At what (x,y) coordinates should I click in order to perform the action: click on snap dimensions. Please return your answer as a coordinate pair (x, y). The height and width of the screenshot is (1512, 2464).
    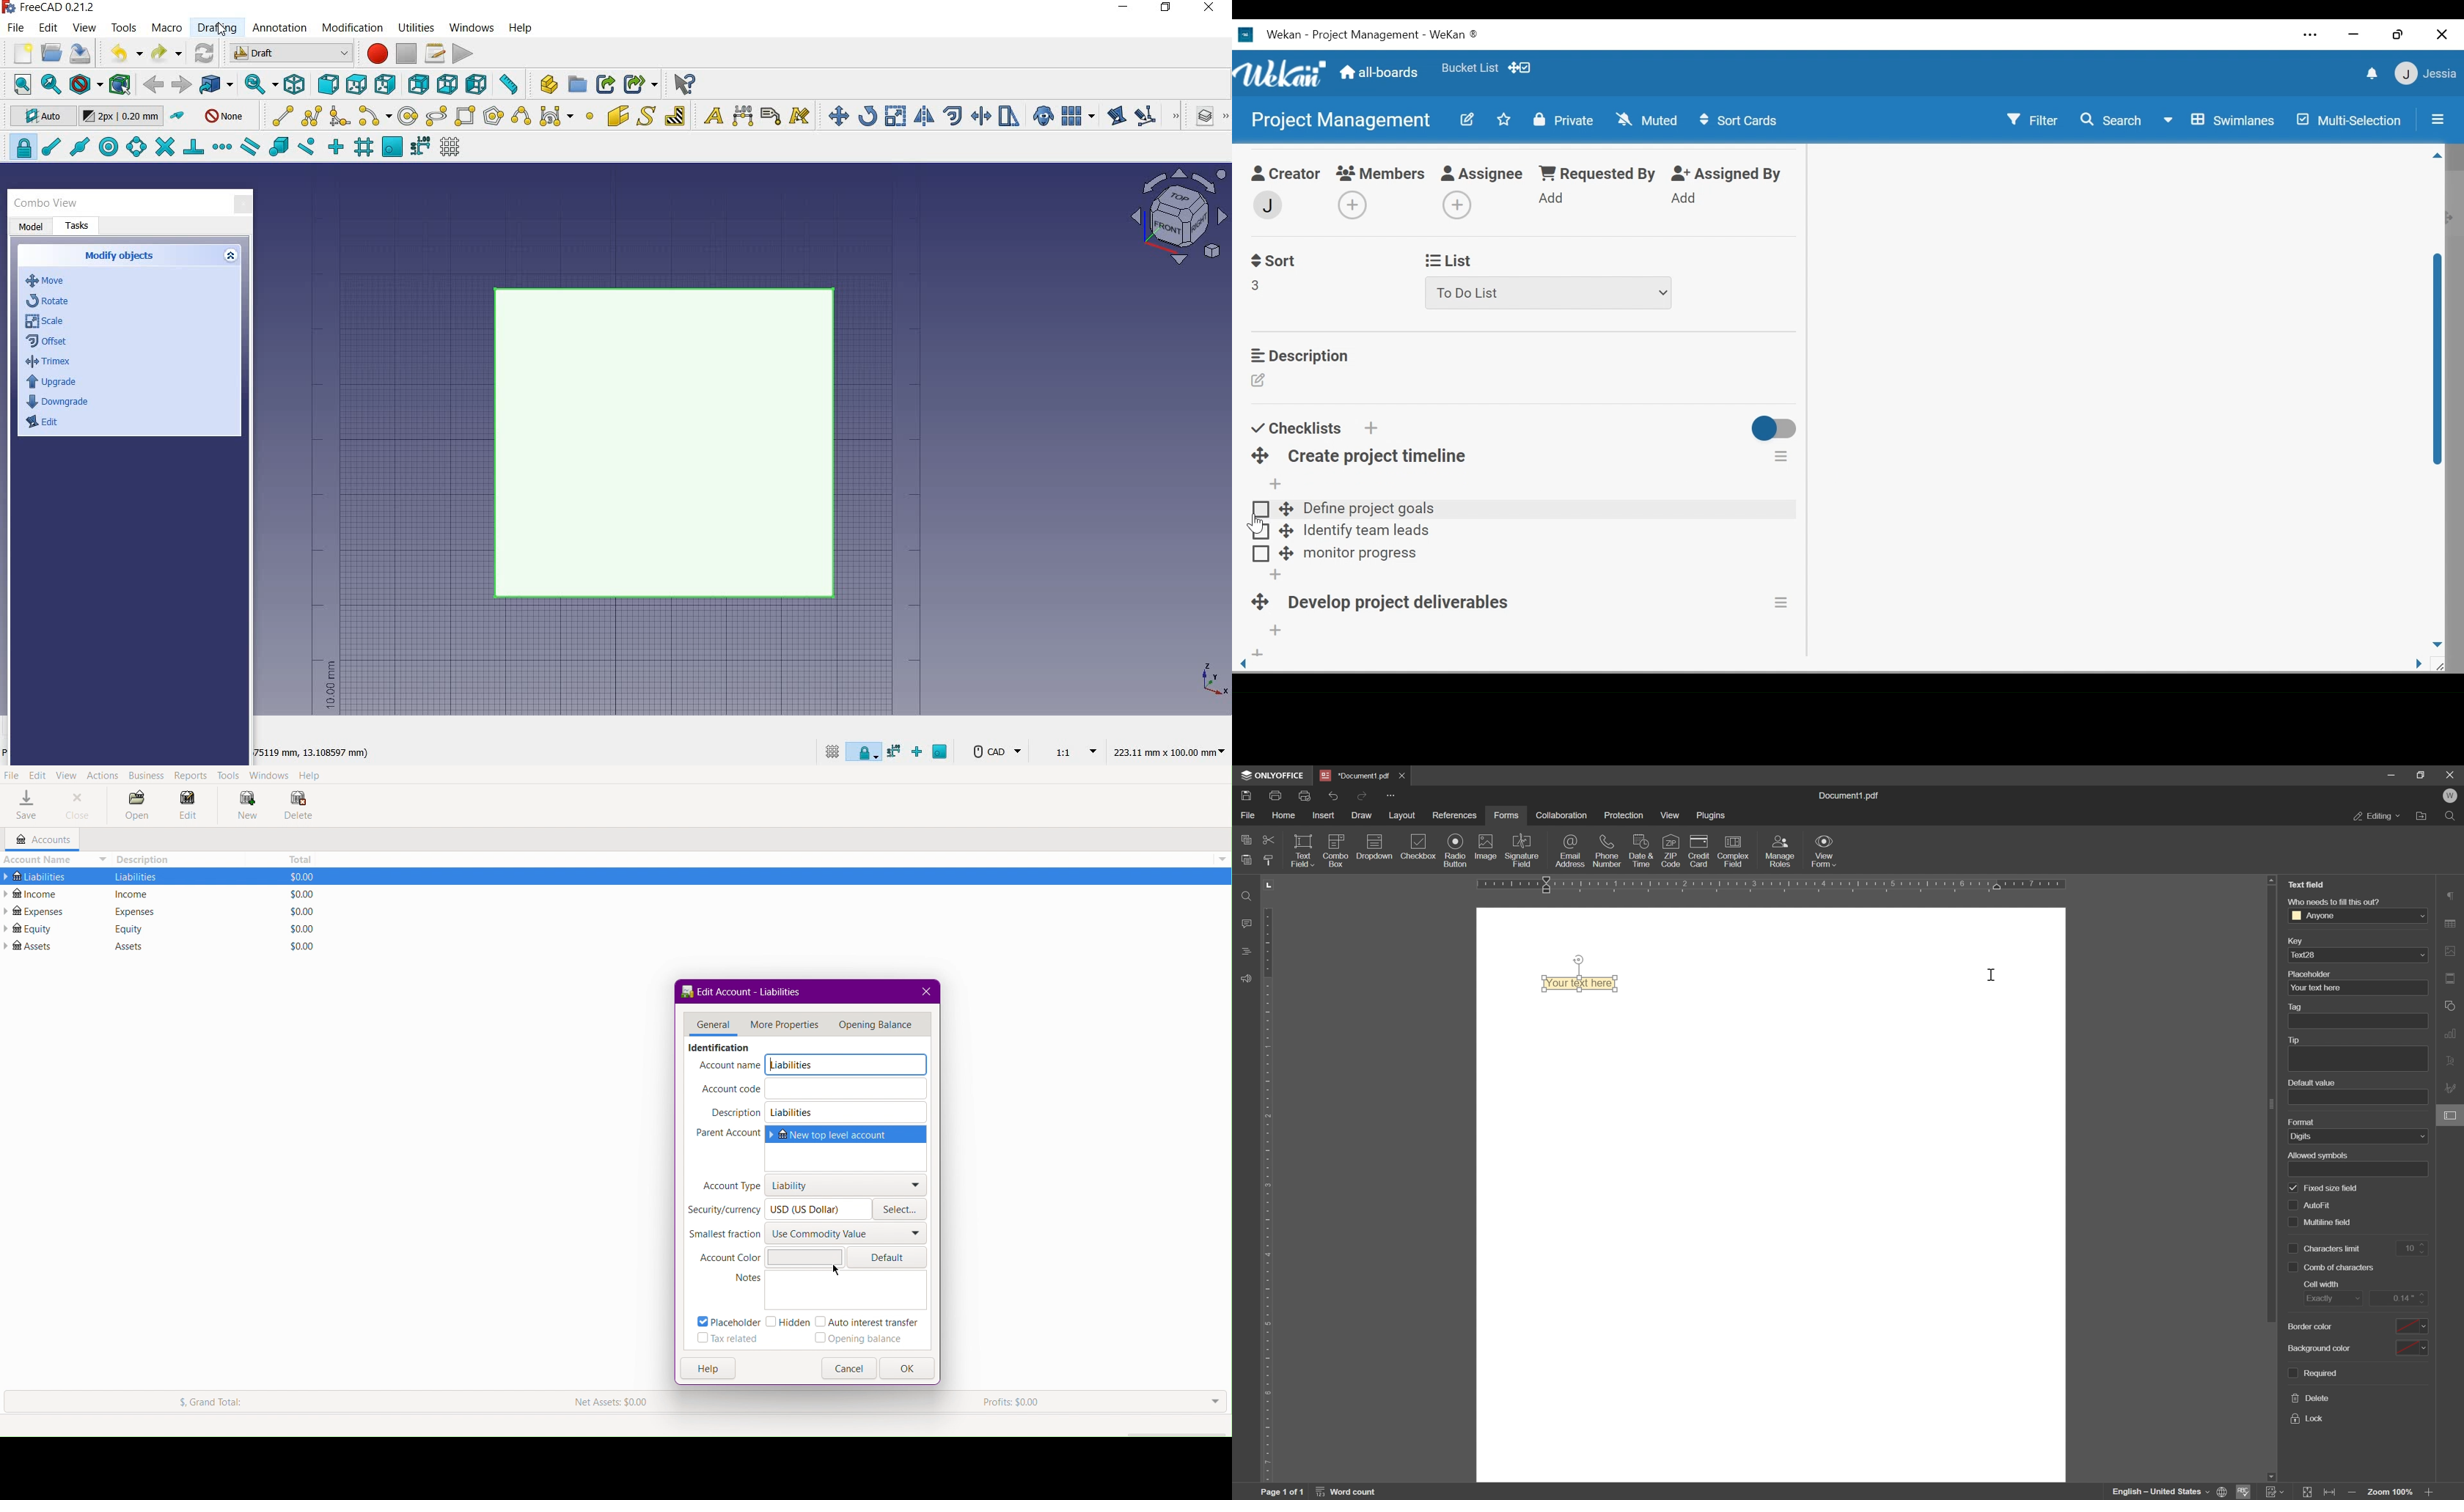
    Looking at the image, I should click on (420, 147).